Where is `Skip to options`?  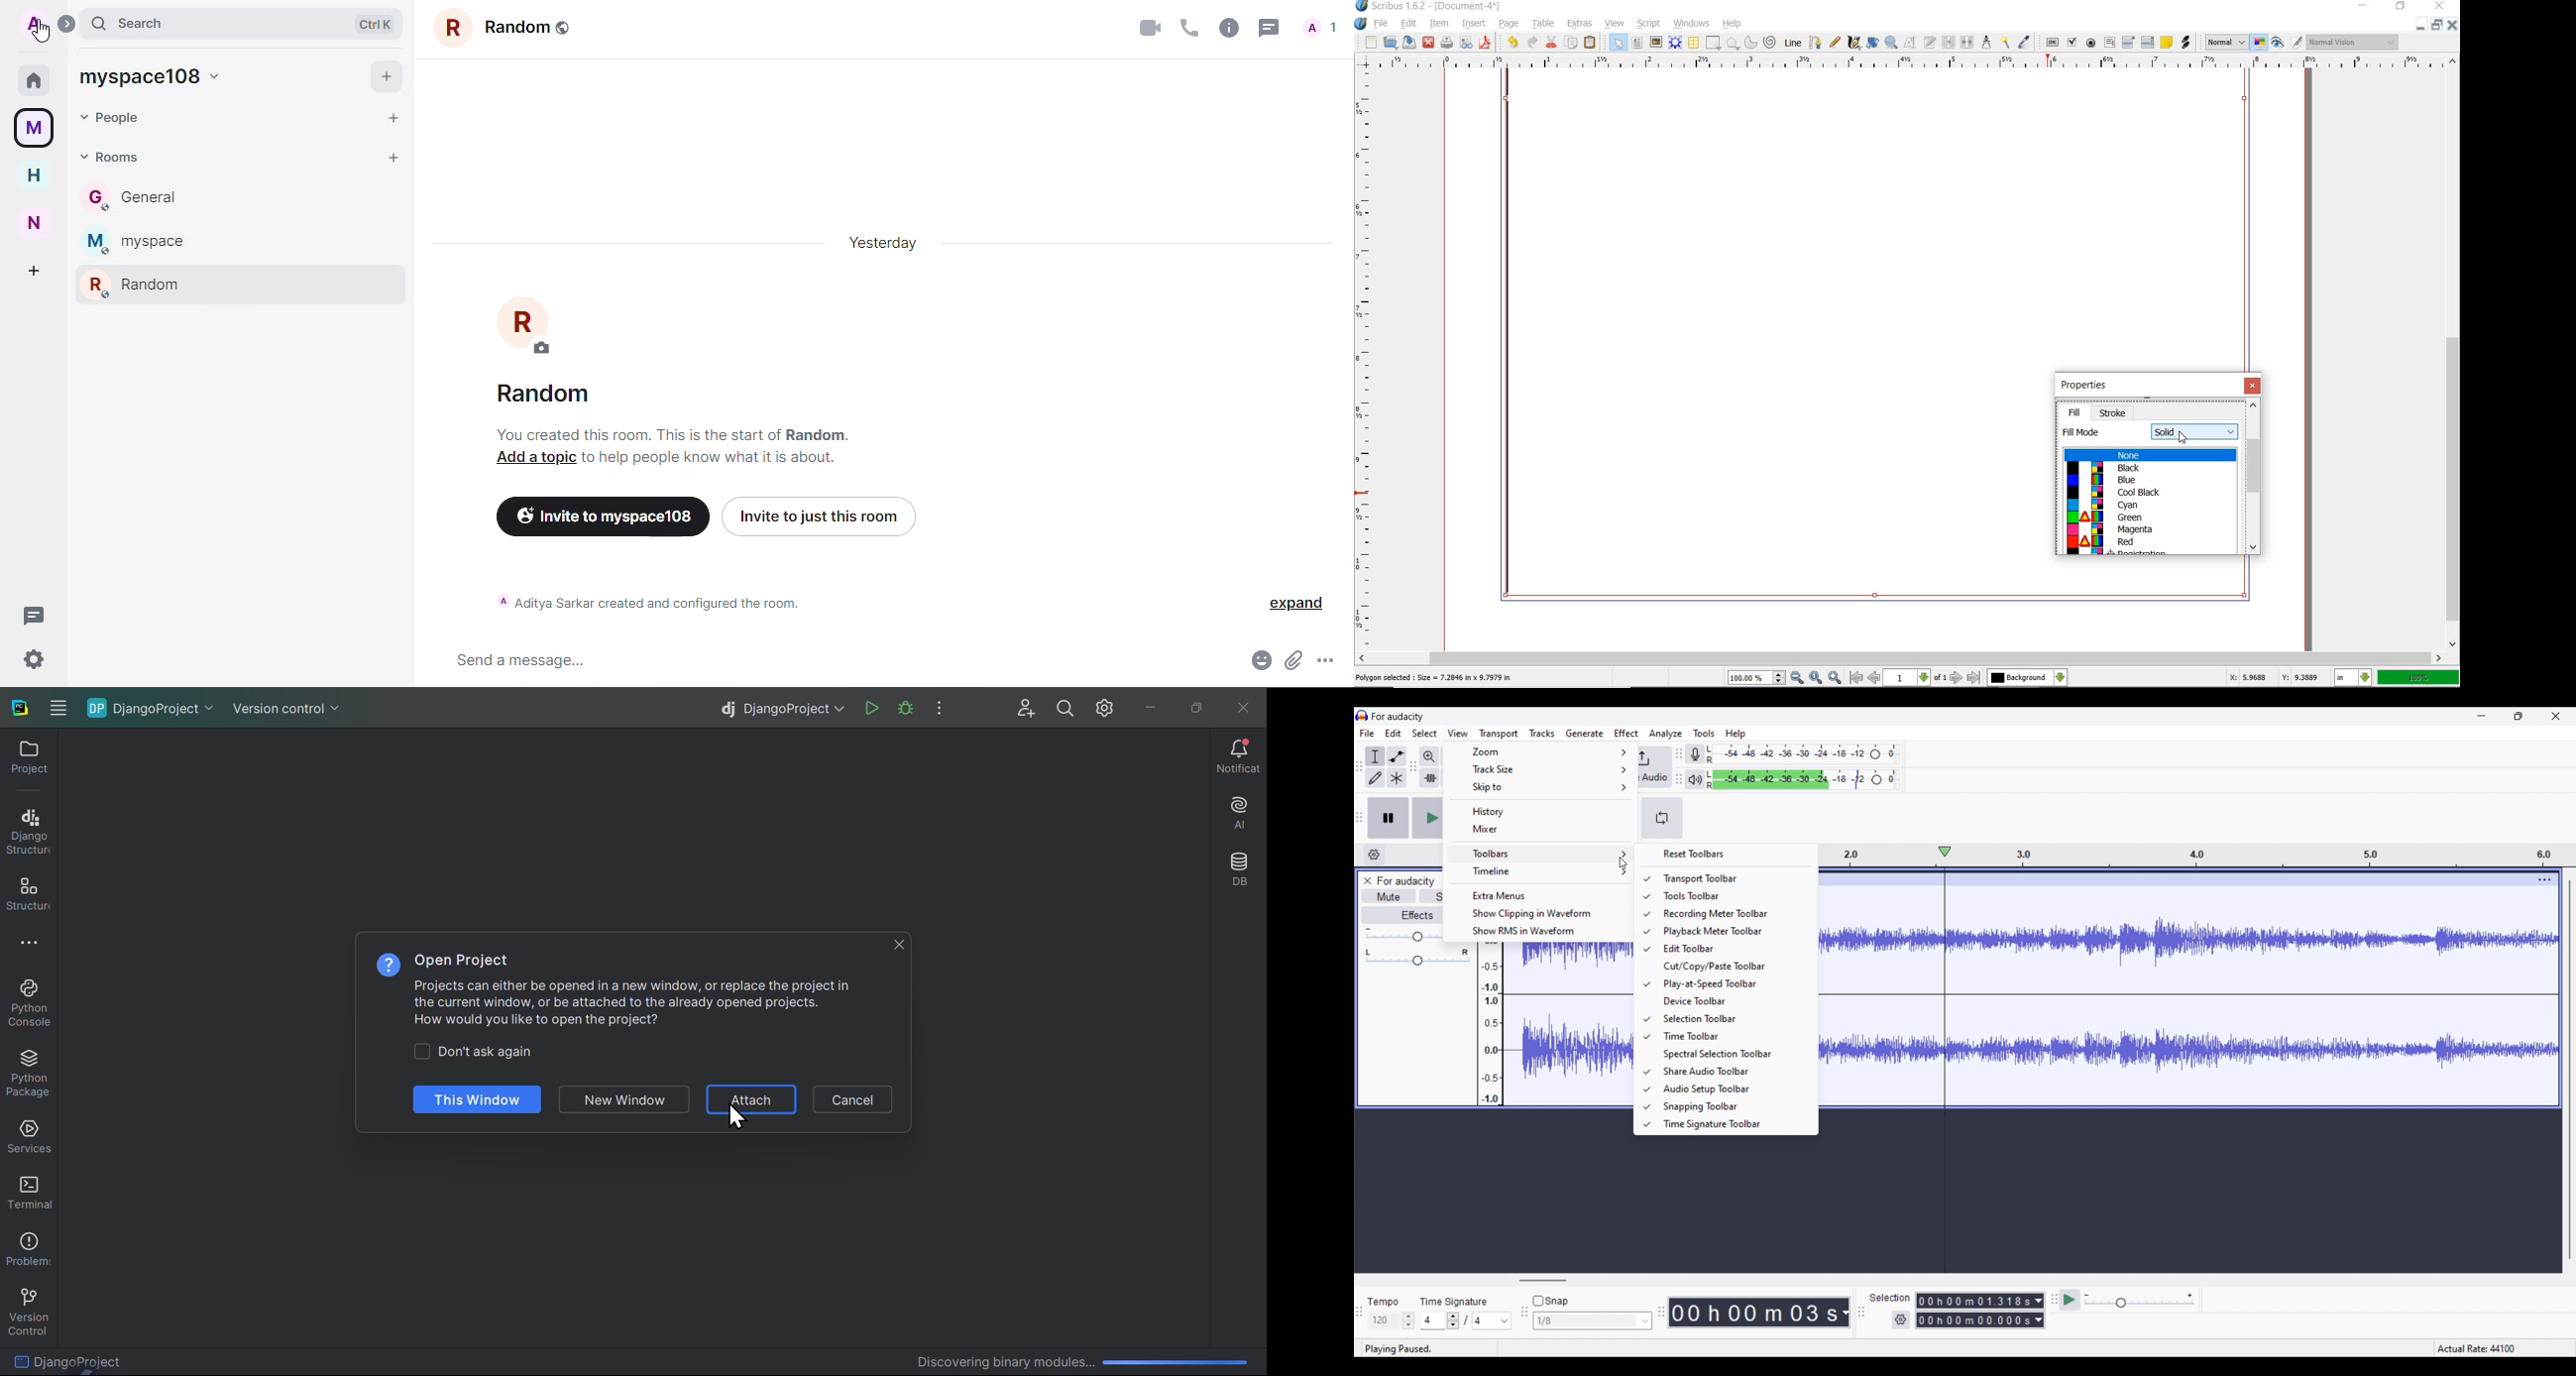
Skip to options is located at coordinates (1542, 787).